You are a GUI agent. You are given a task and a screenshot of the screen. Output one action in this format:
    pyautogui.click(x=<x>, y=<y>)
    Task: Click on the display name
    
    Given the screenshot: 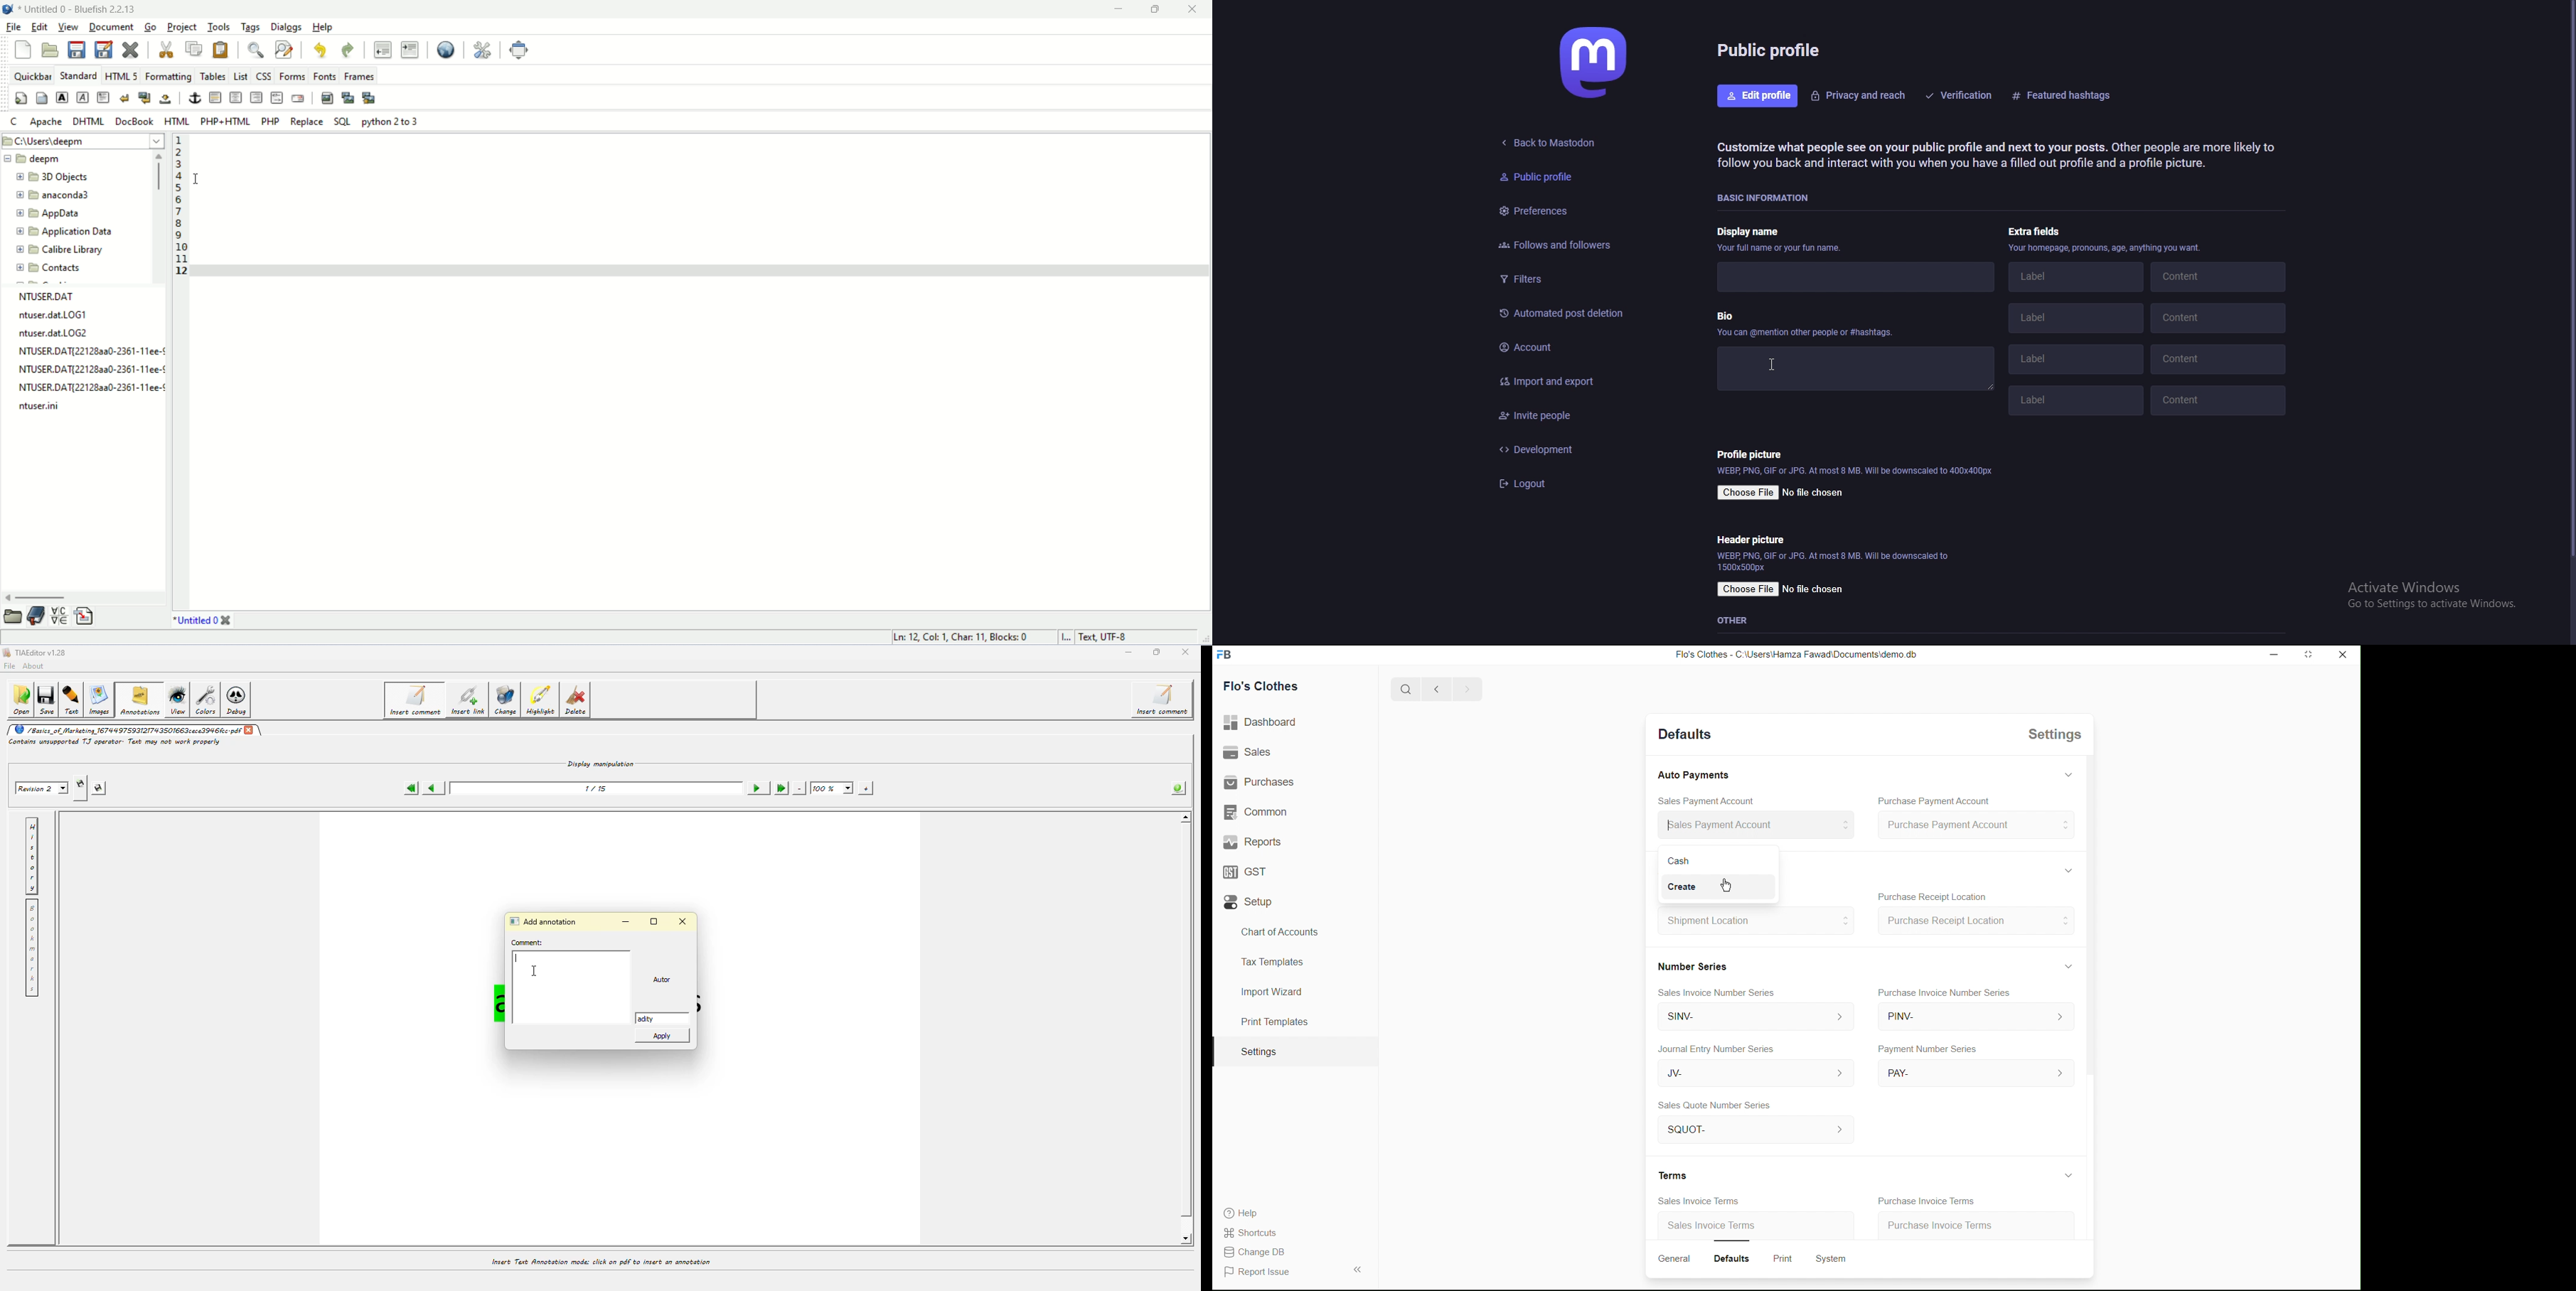 What is the action you would take?
    pyautogui.click(x=1777, y=239)
    